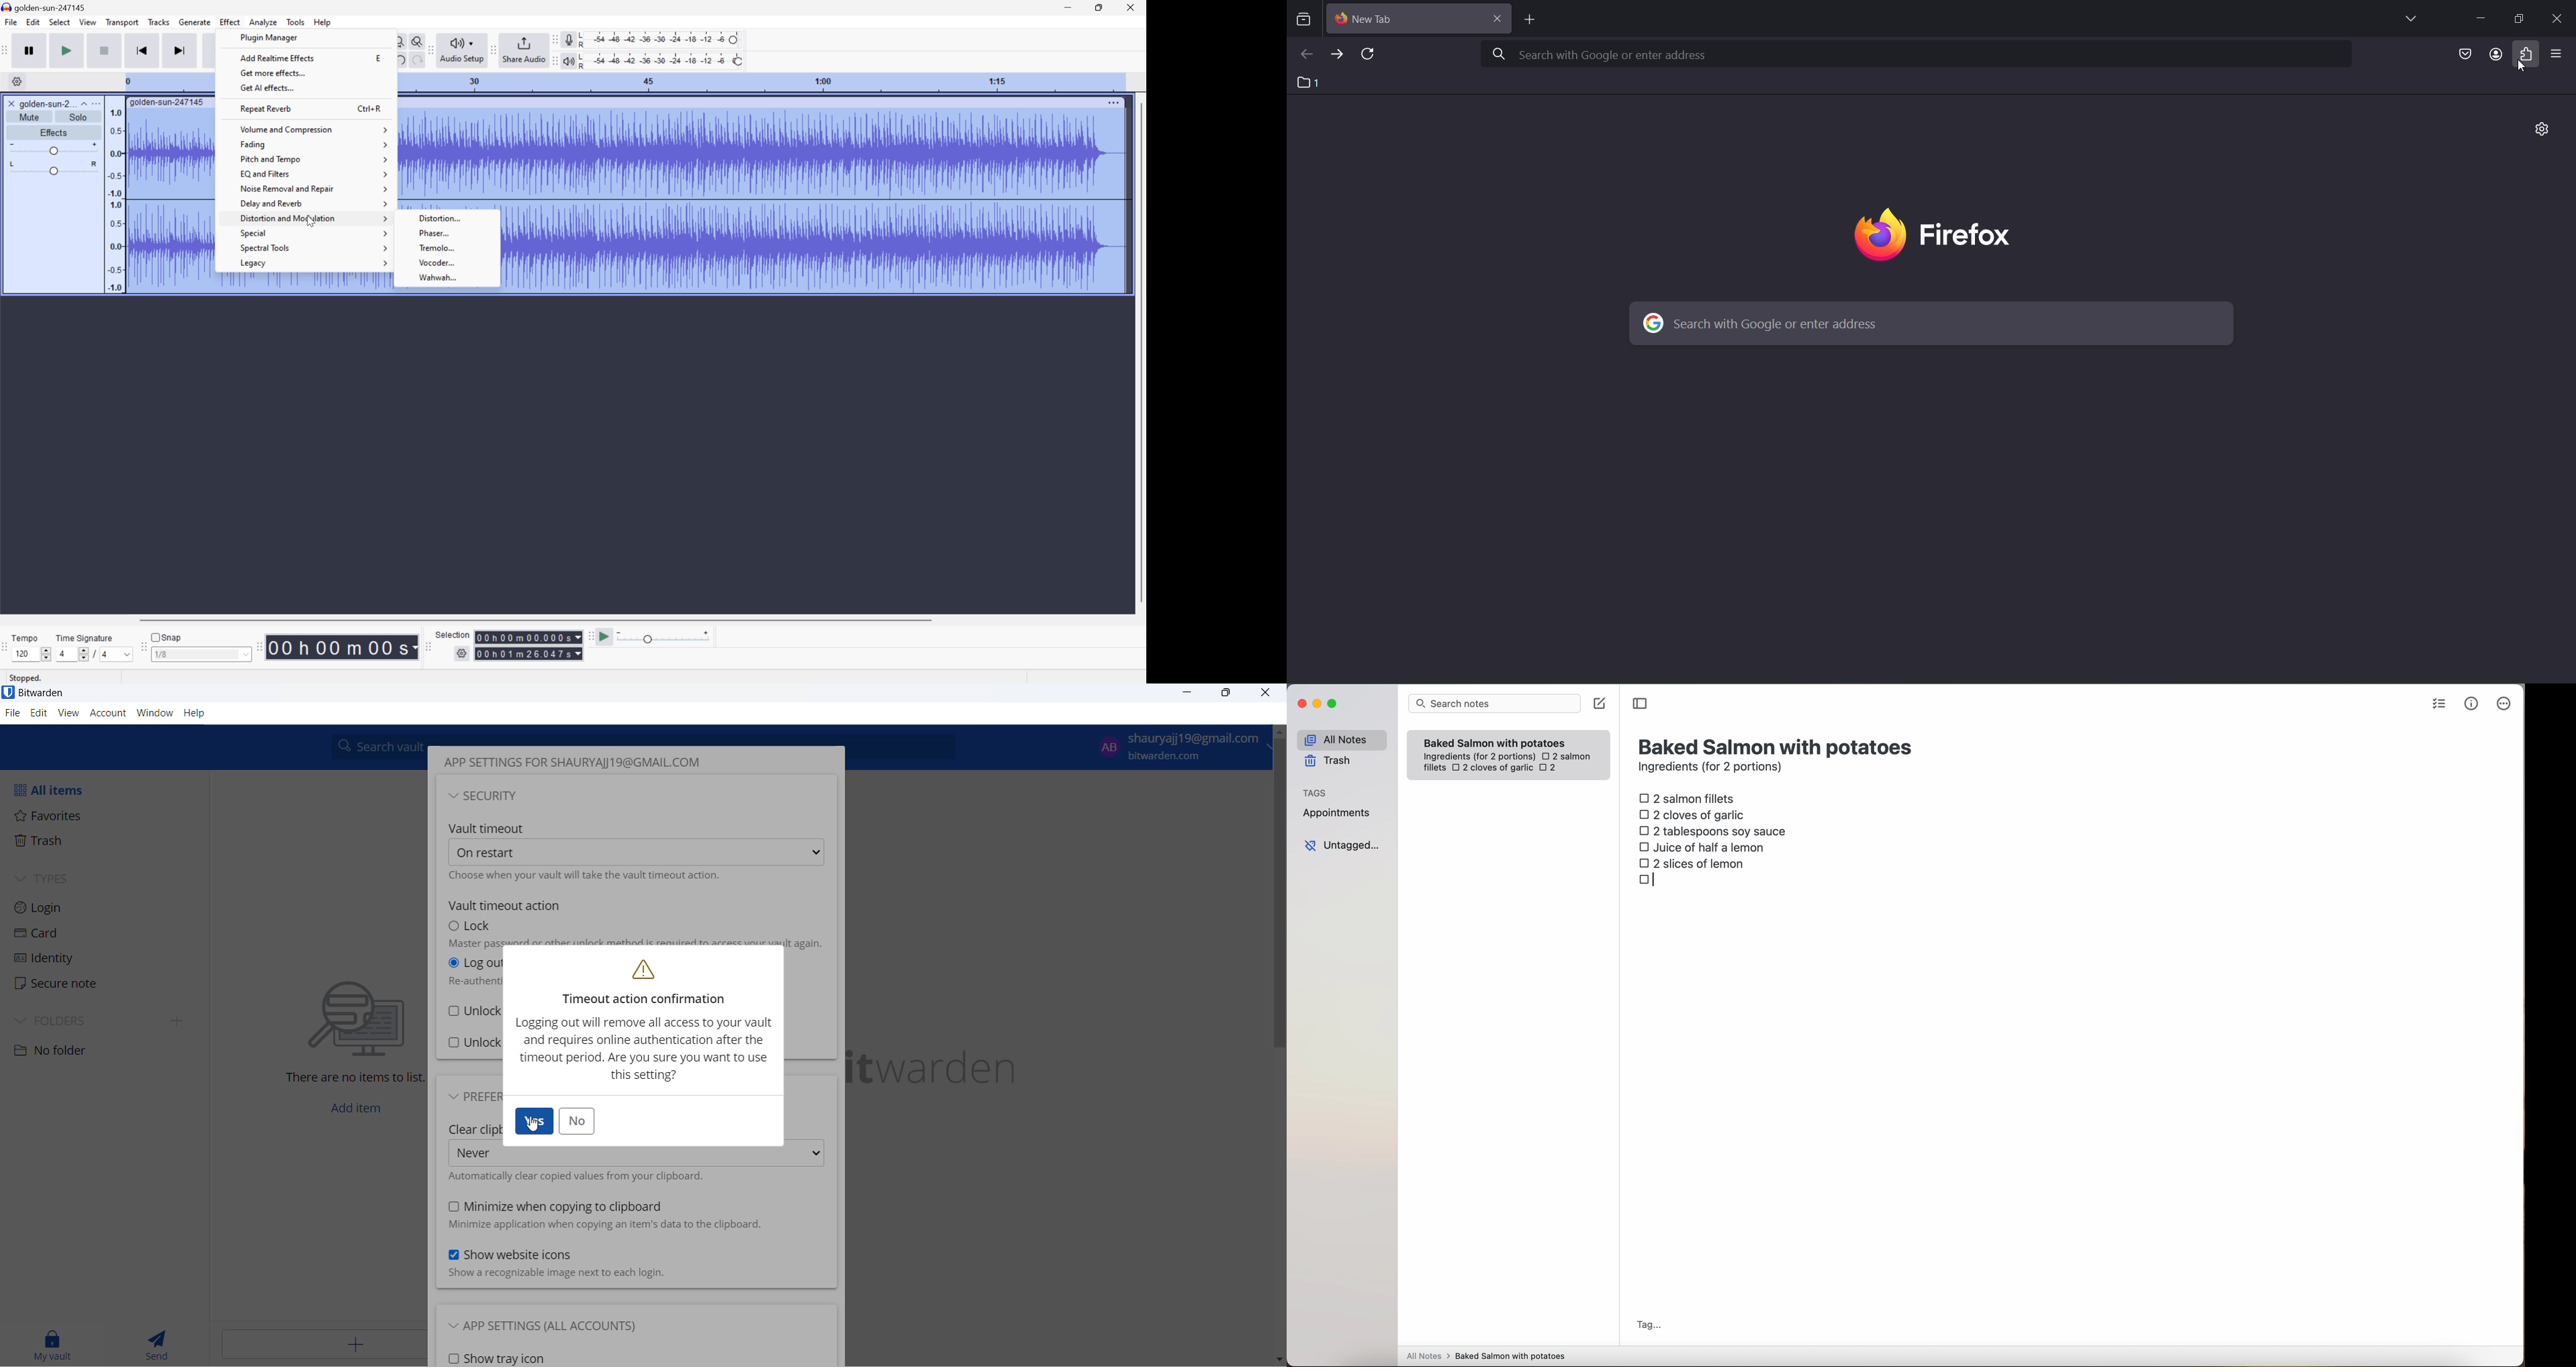 The height and width of the screenshot is (1372, 2576). I want to click on Distortion and Modulation, so click(313, 219).